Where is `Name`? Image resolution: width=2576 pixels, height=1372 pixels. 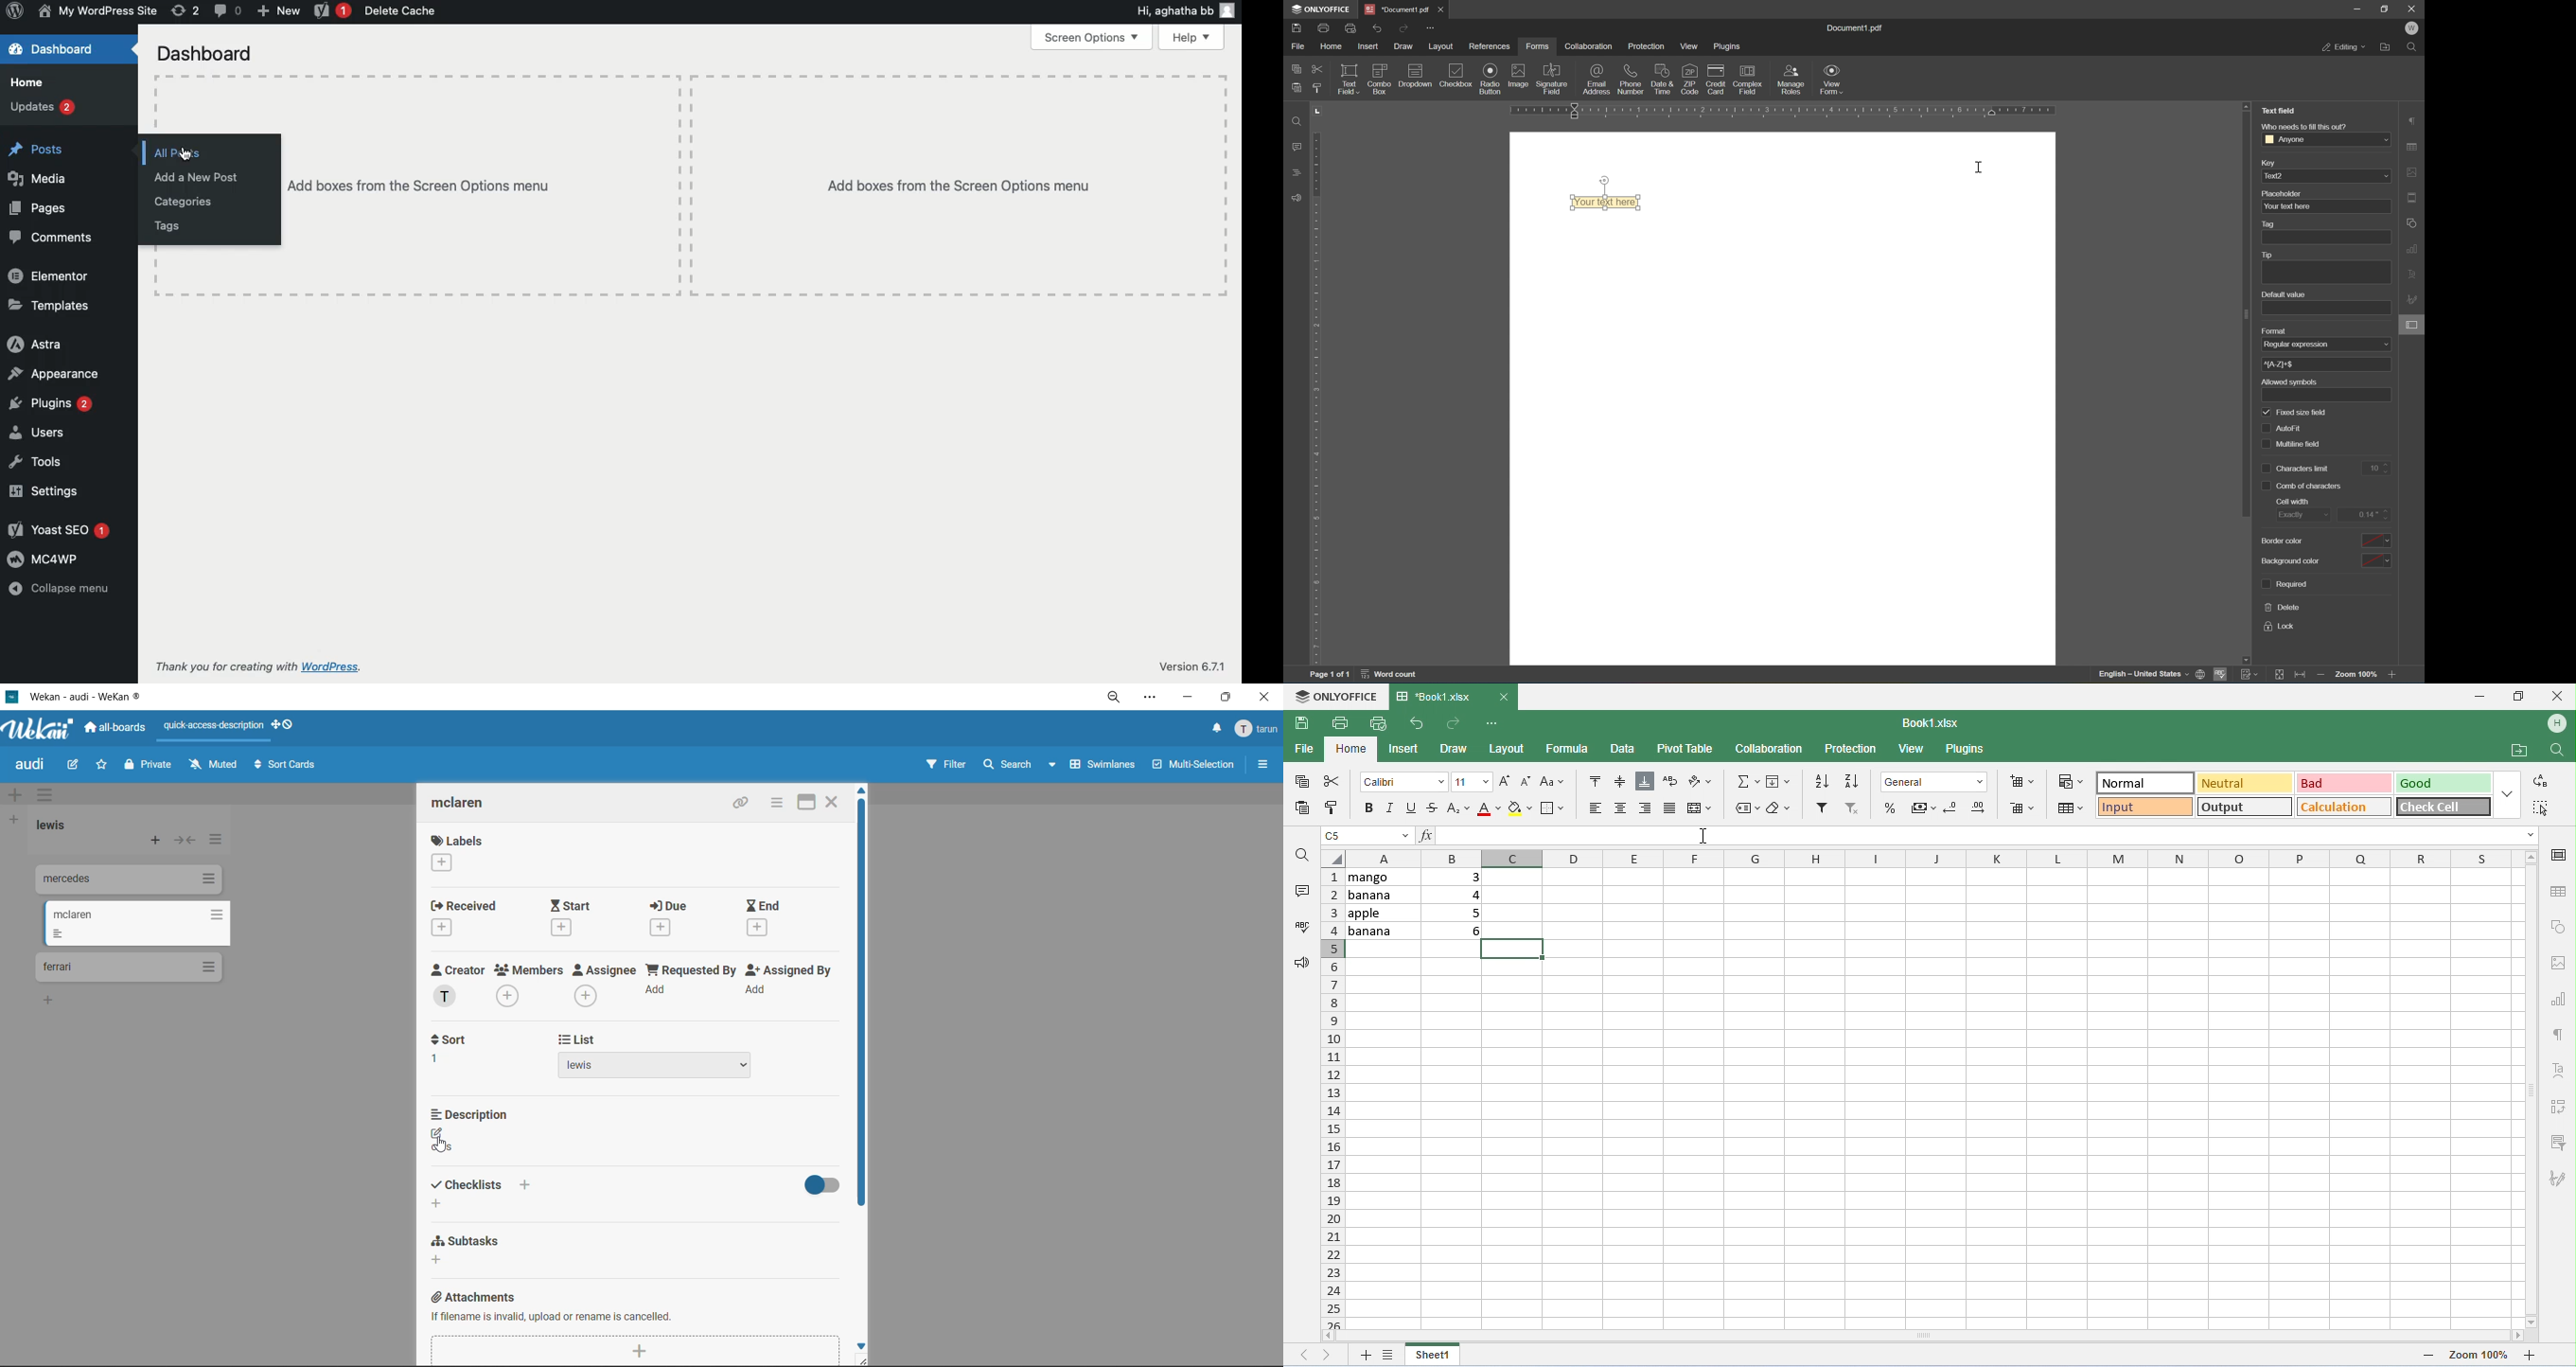 Name is located at coordinates (100, 12).